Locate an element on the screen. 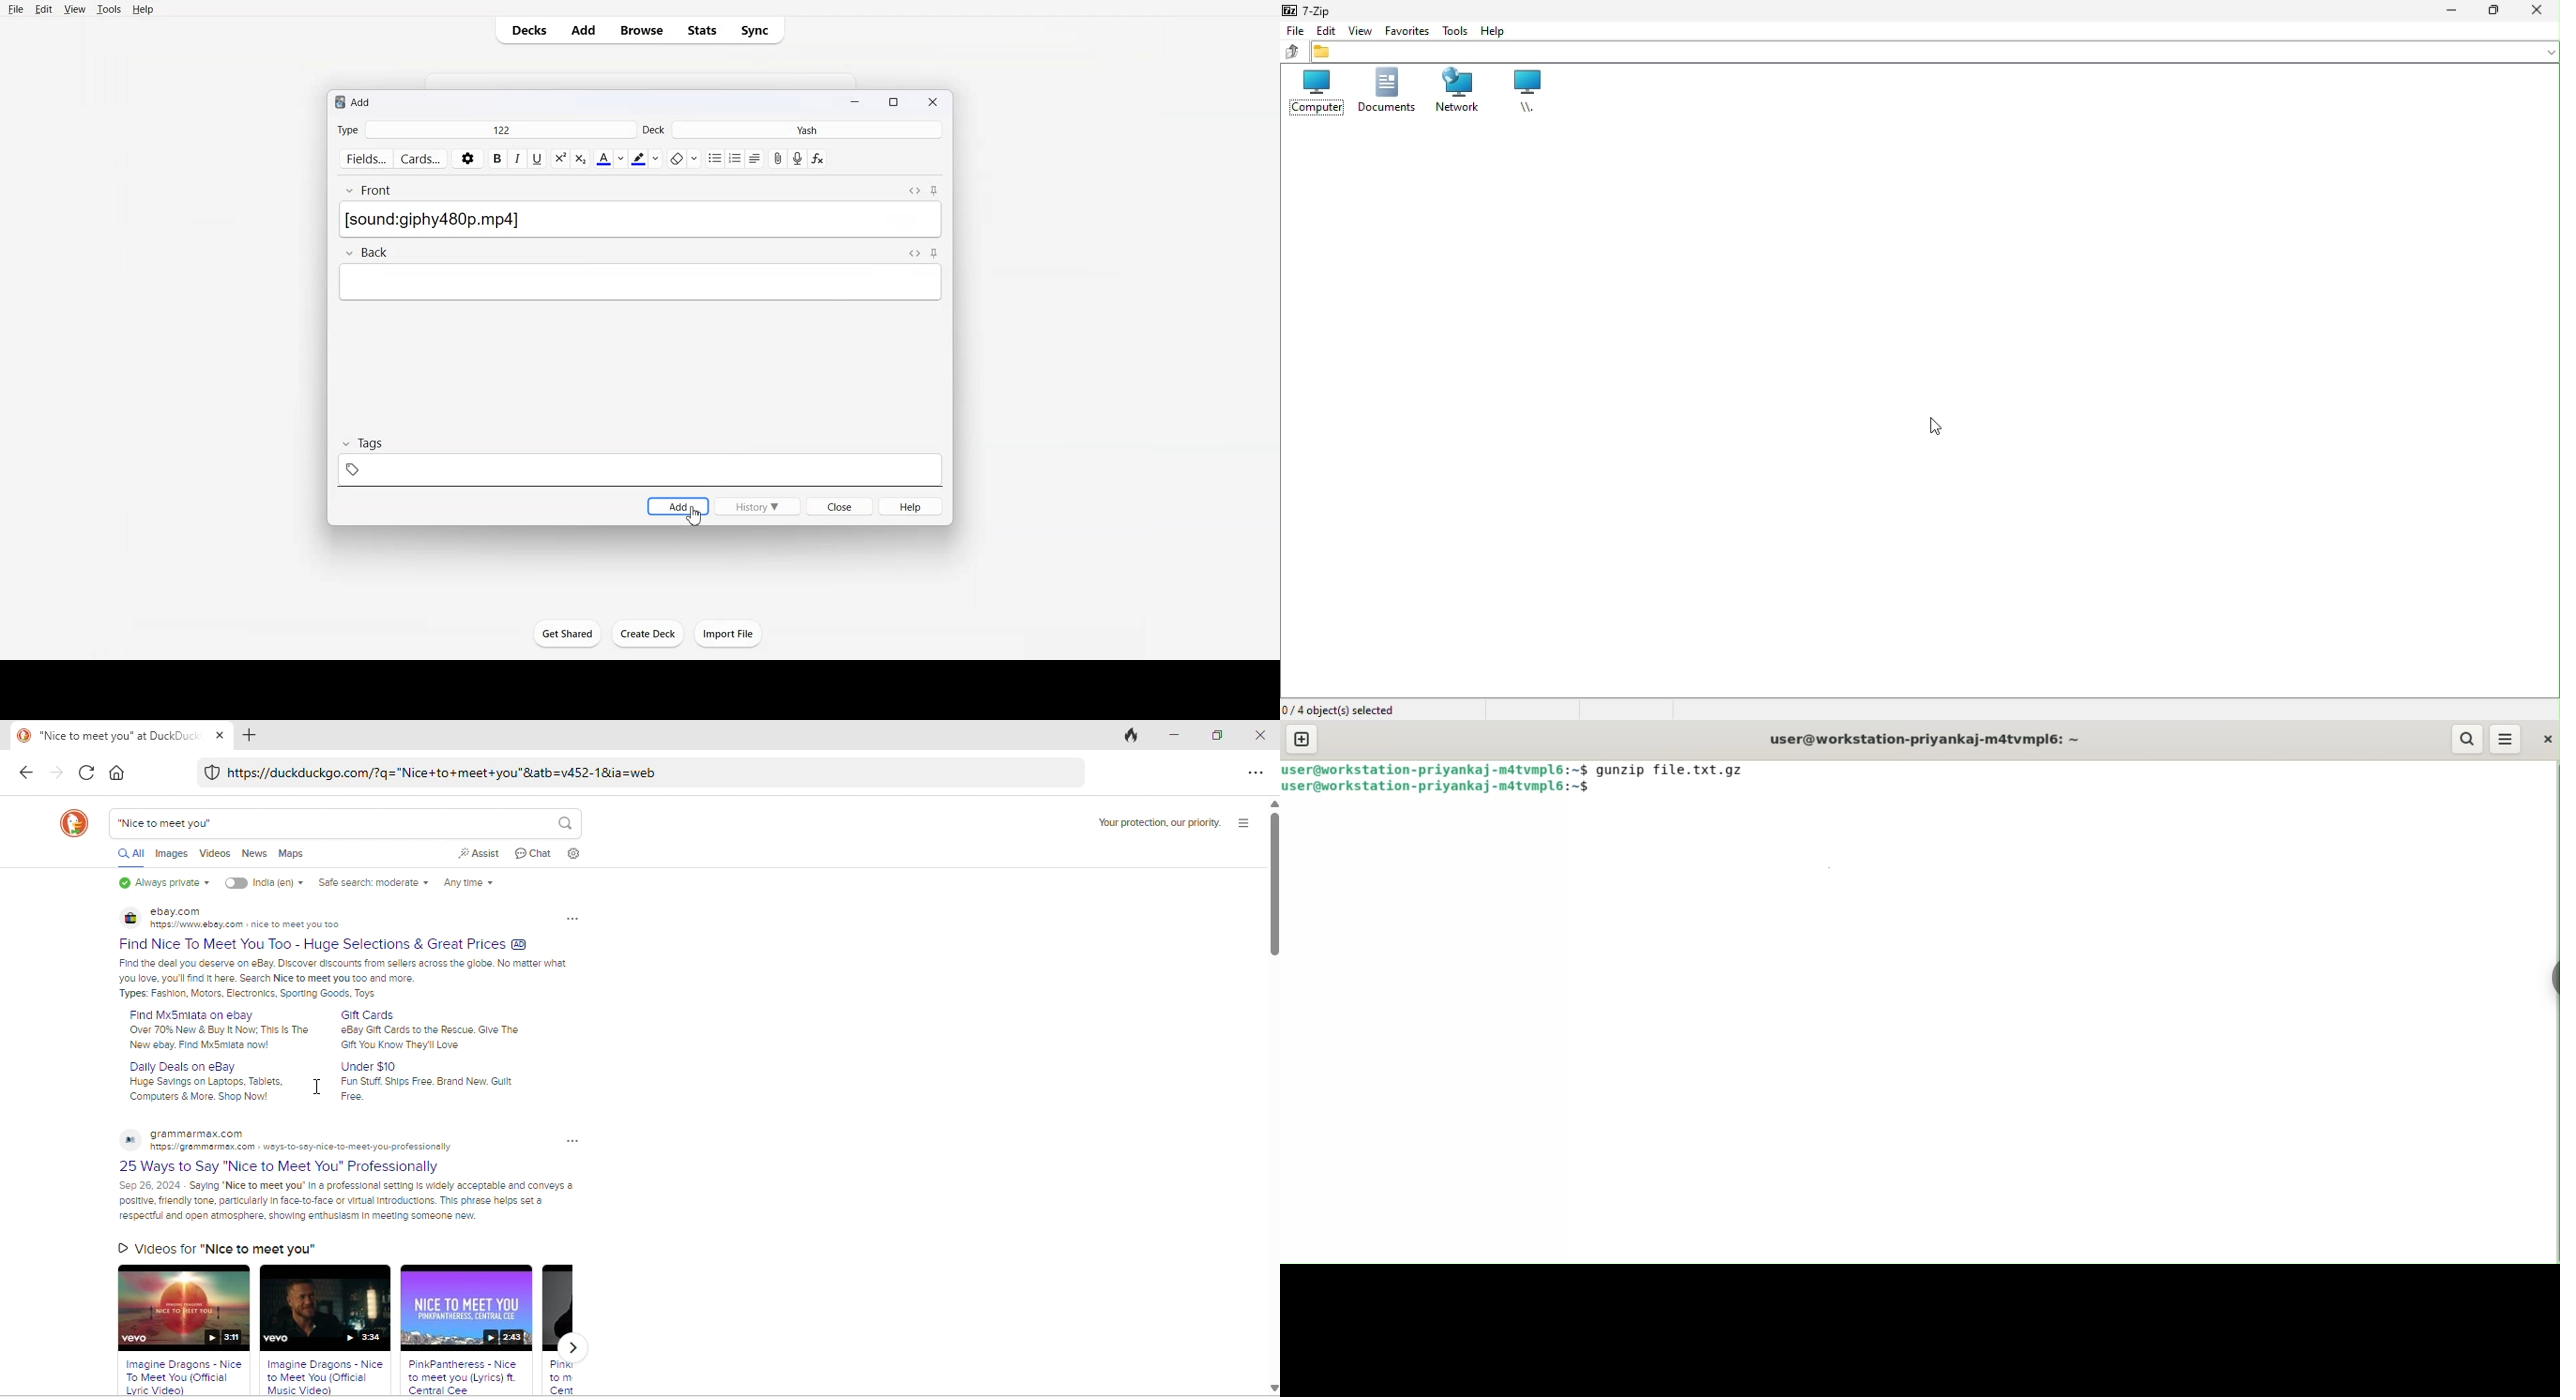  close is located at coordinates (2544, 741).